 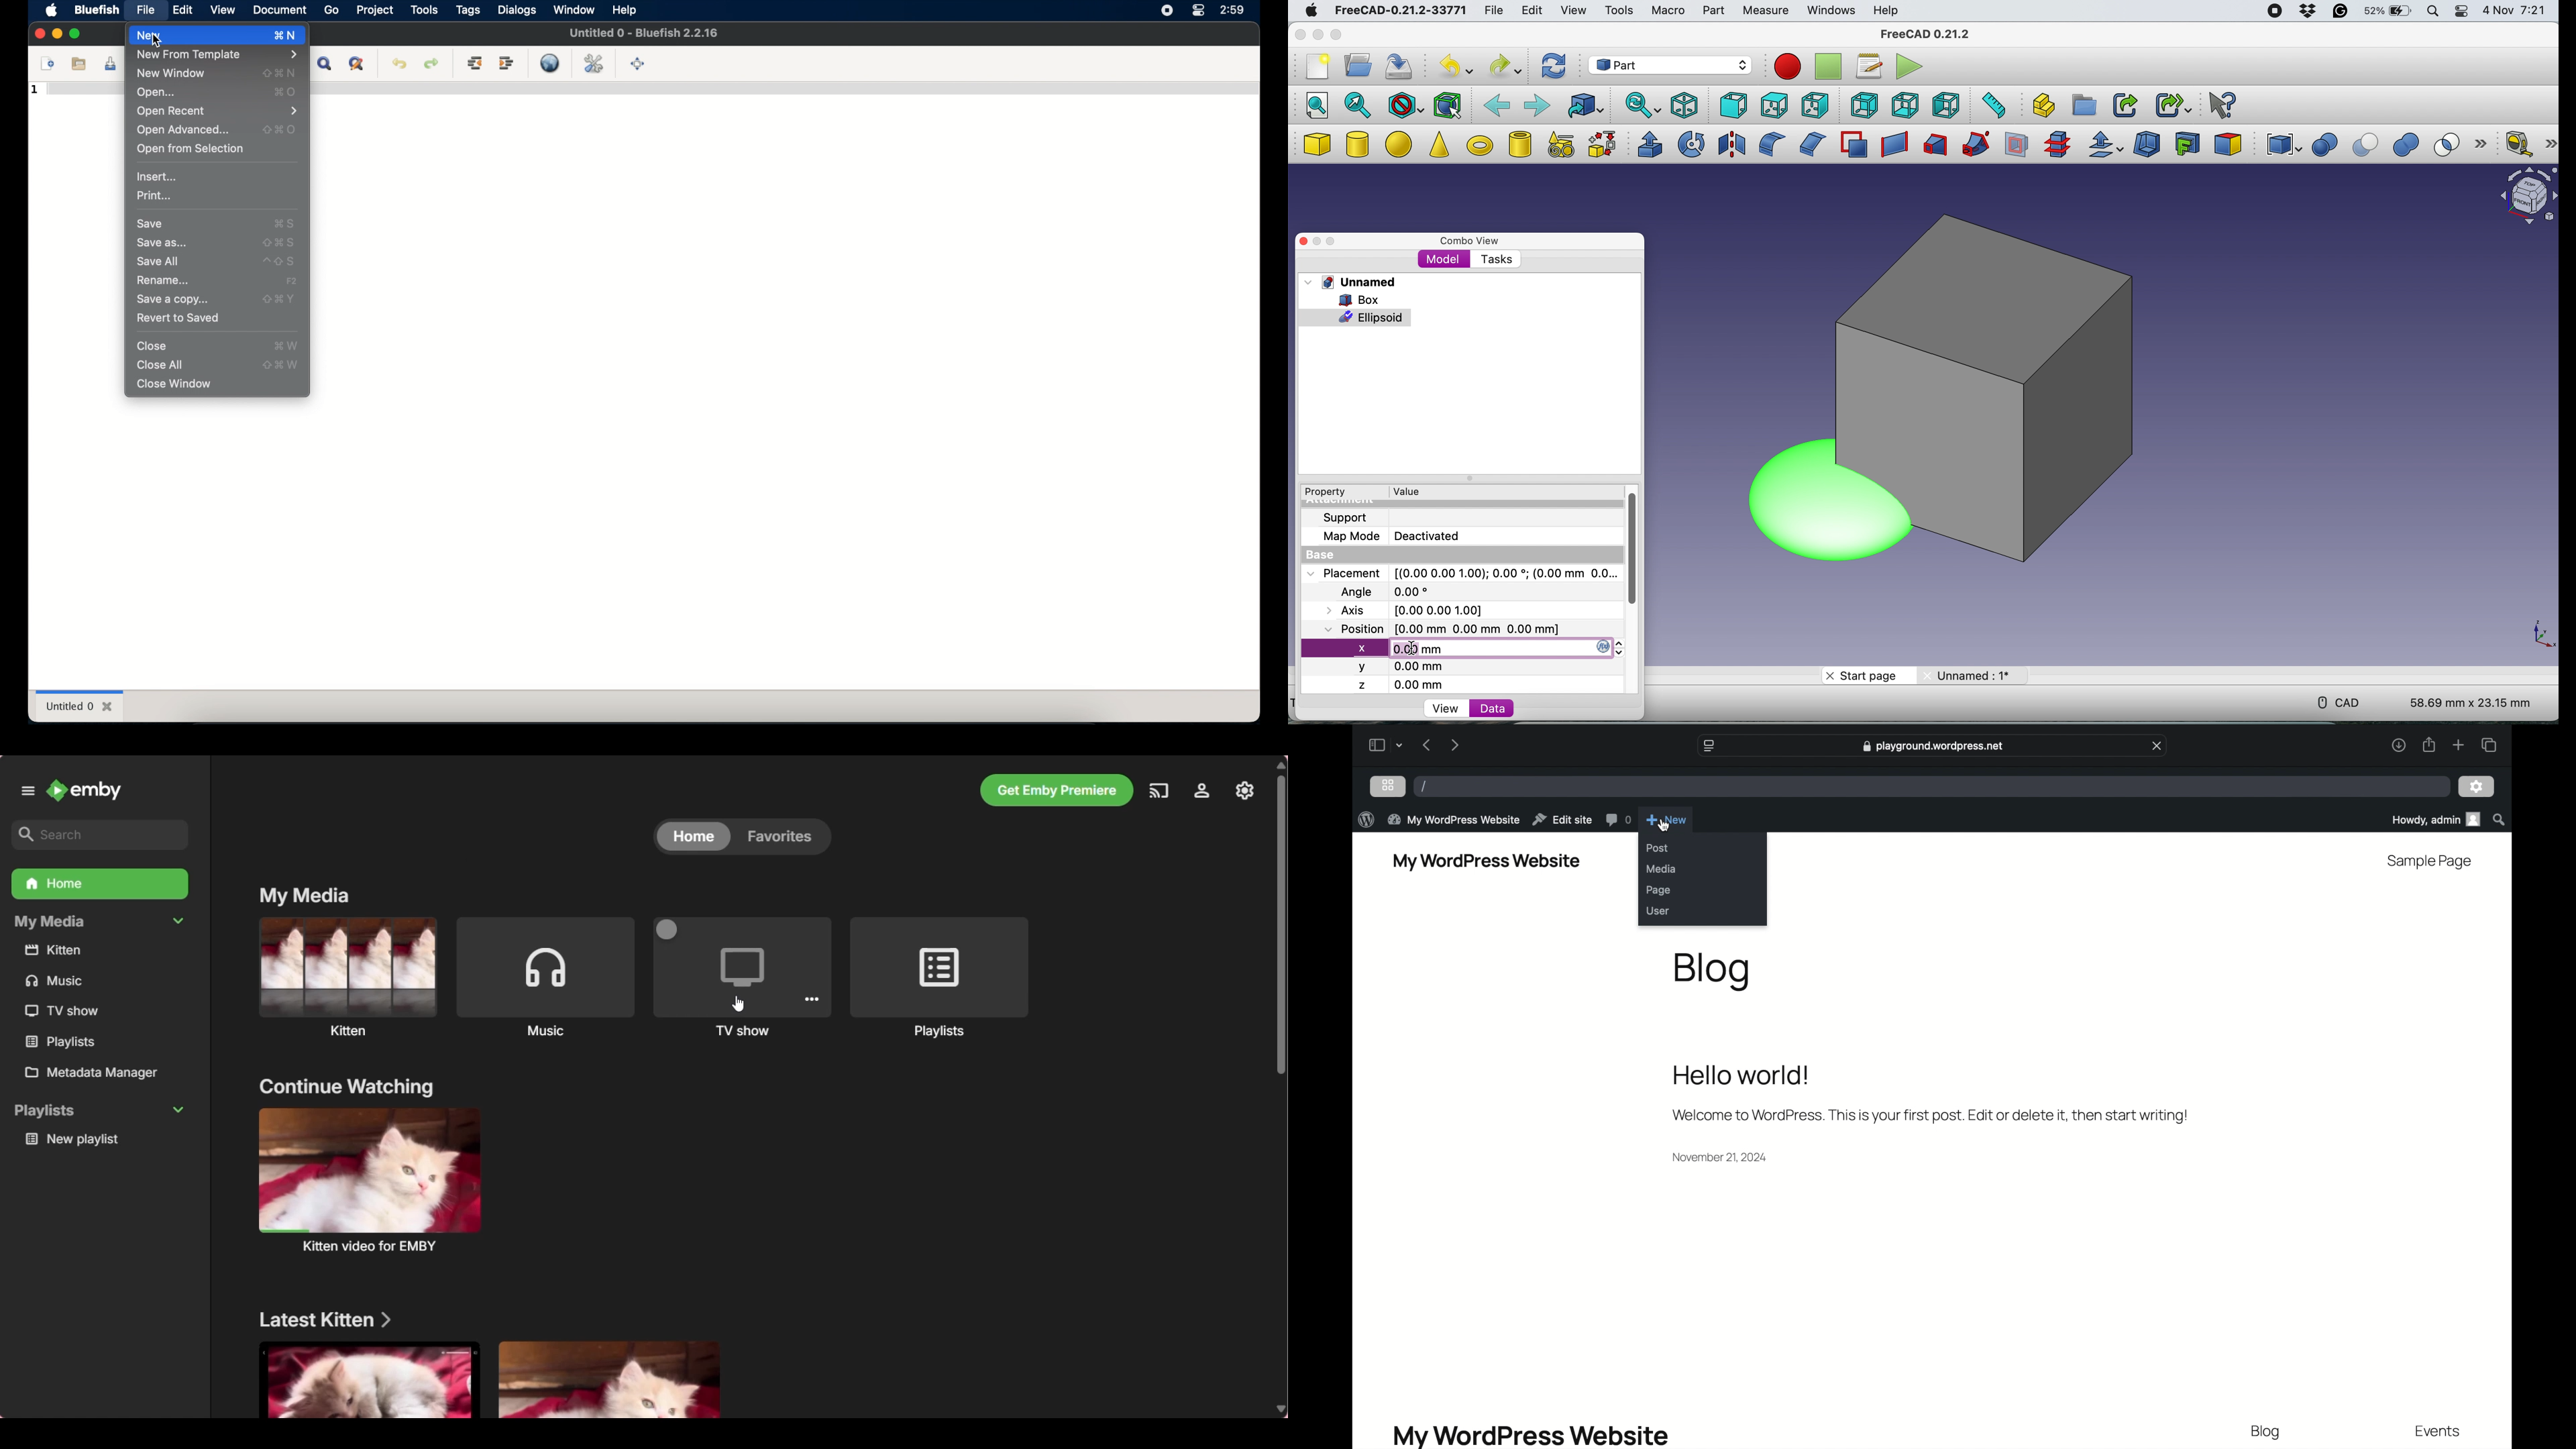 What do you see at coordinates (2174, 103) in the screenshot?
I see `make sub link` at bounding box center [2174, 103].